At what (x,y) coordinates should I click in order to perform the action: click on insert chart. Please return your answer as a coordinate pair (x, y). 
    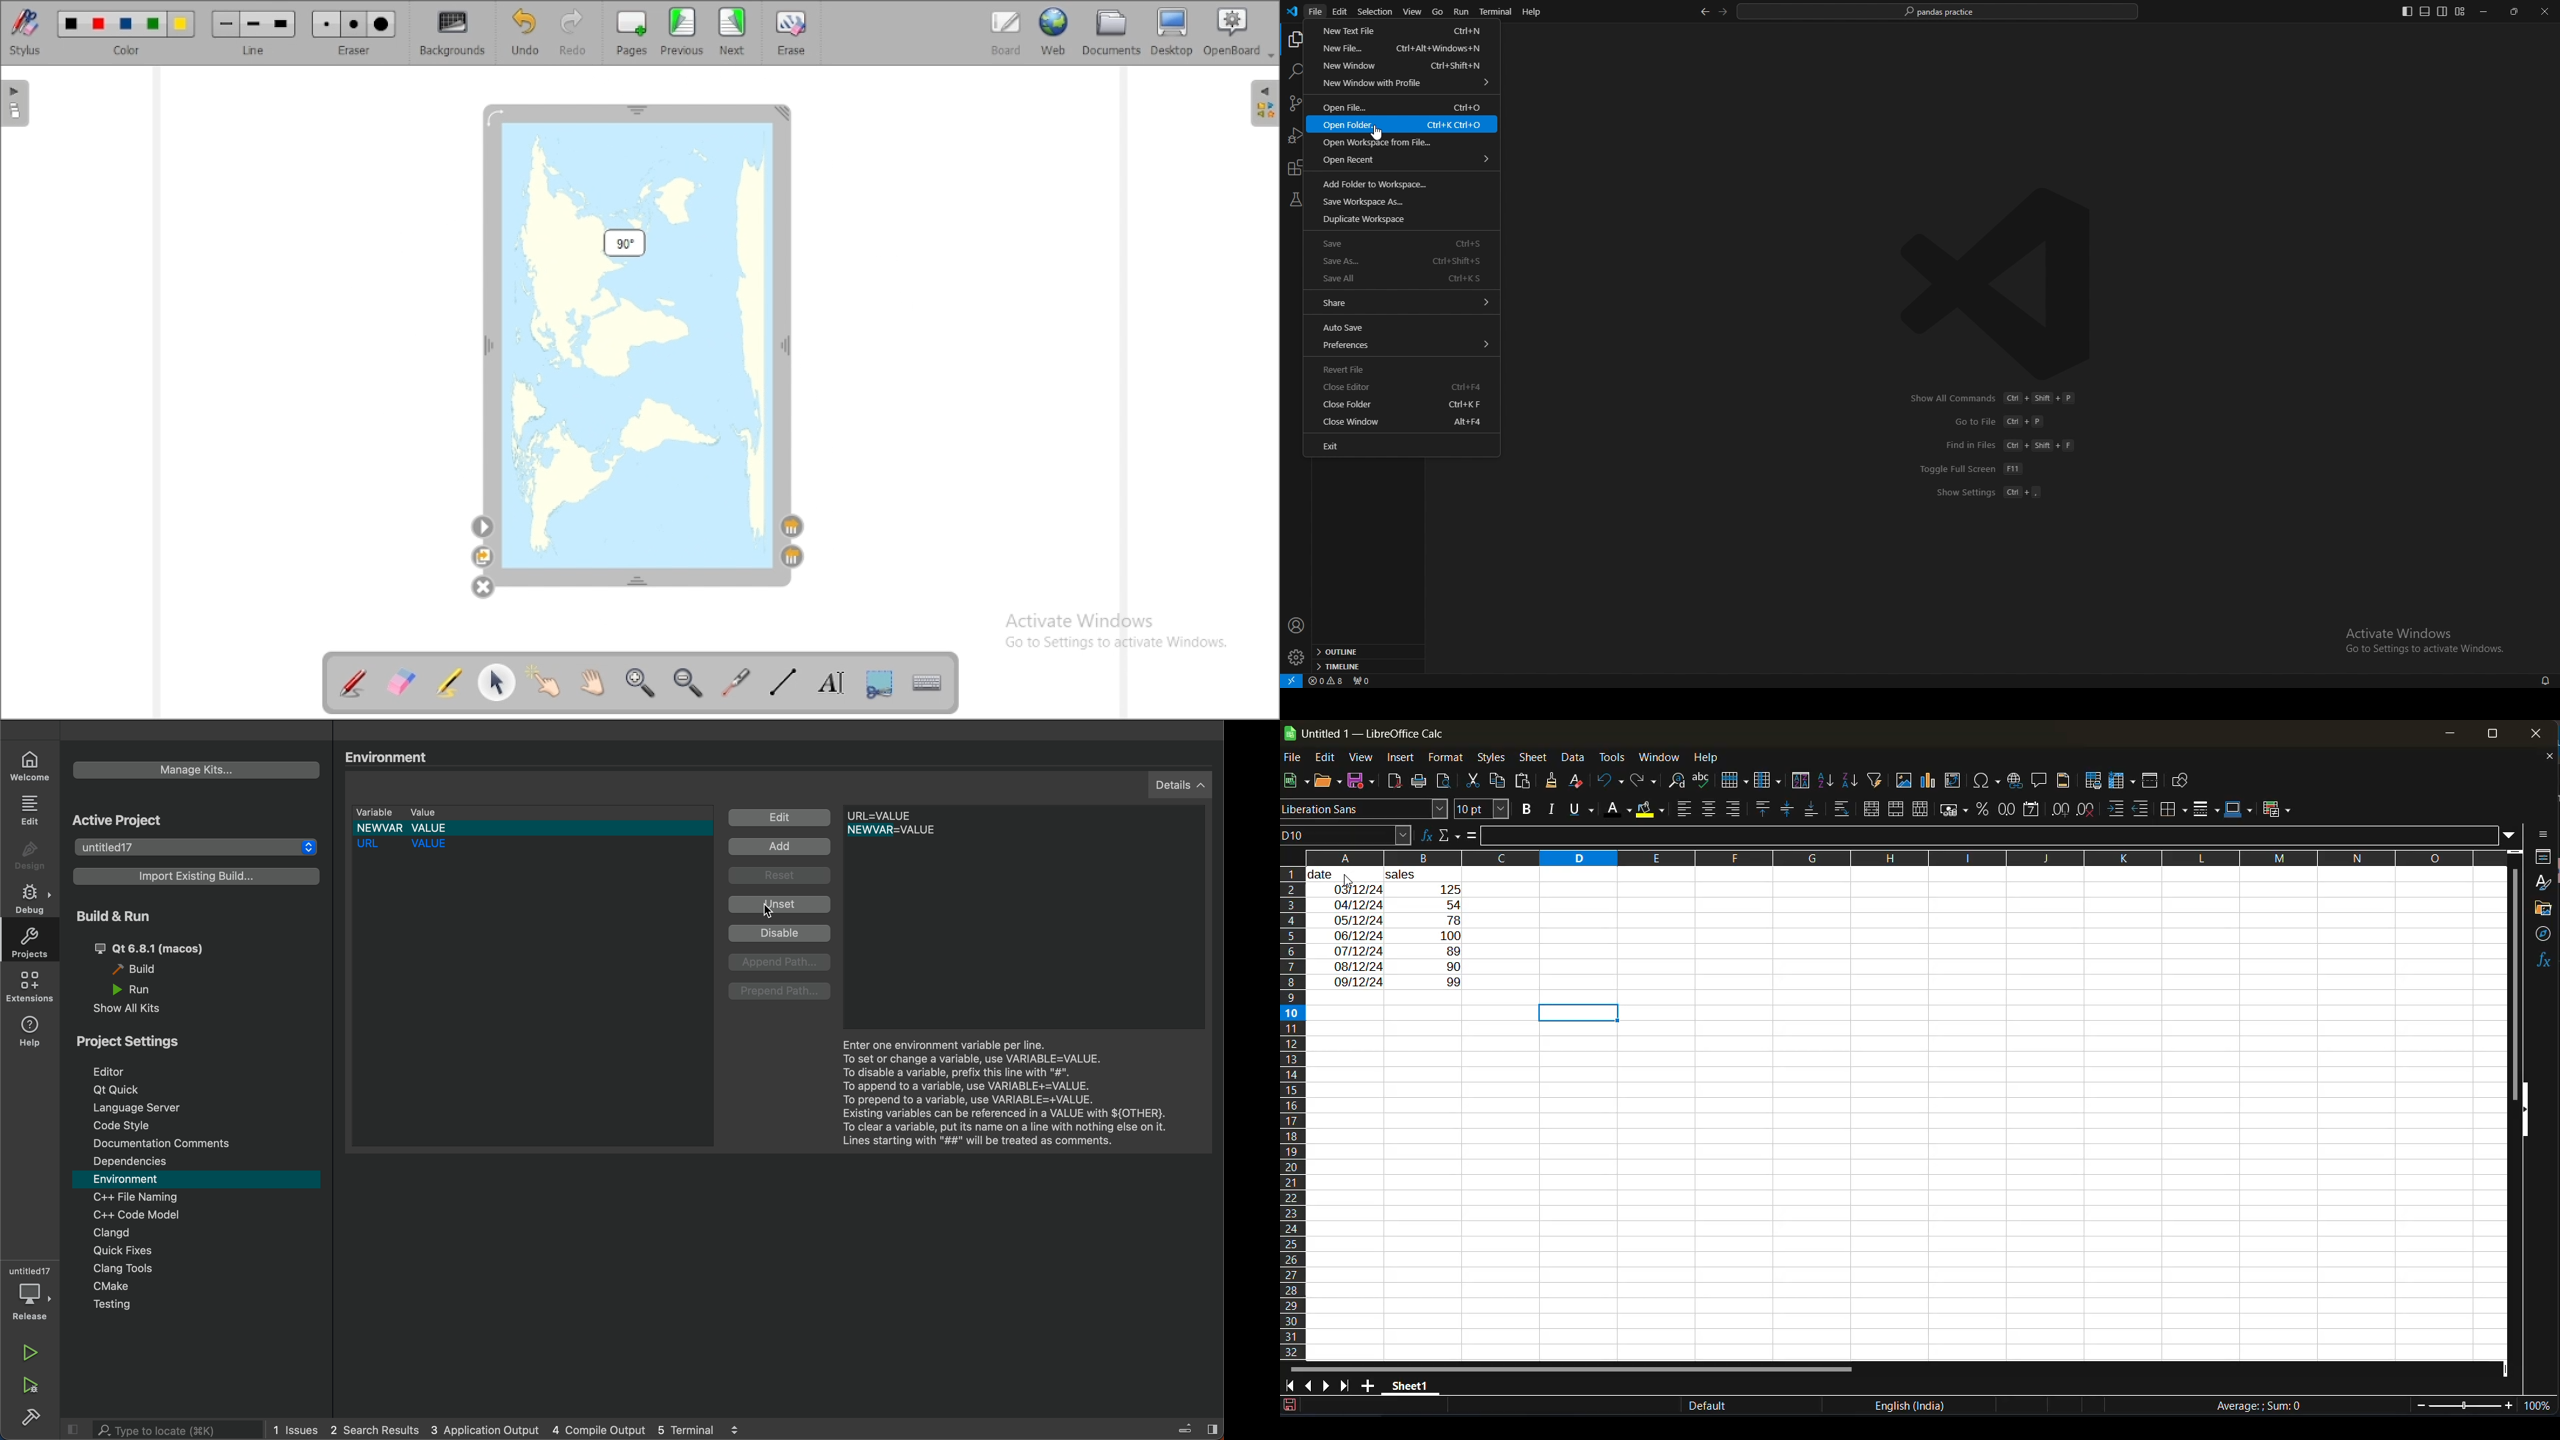
    Looking at the image, I should click on (1929, 782).